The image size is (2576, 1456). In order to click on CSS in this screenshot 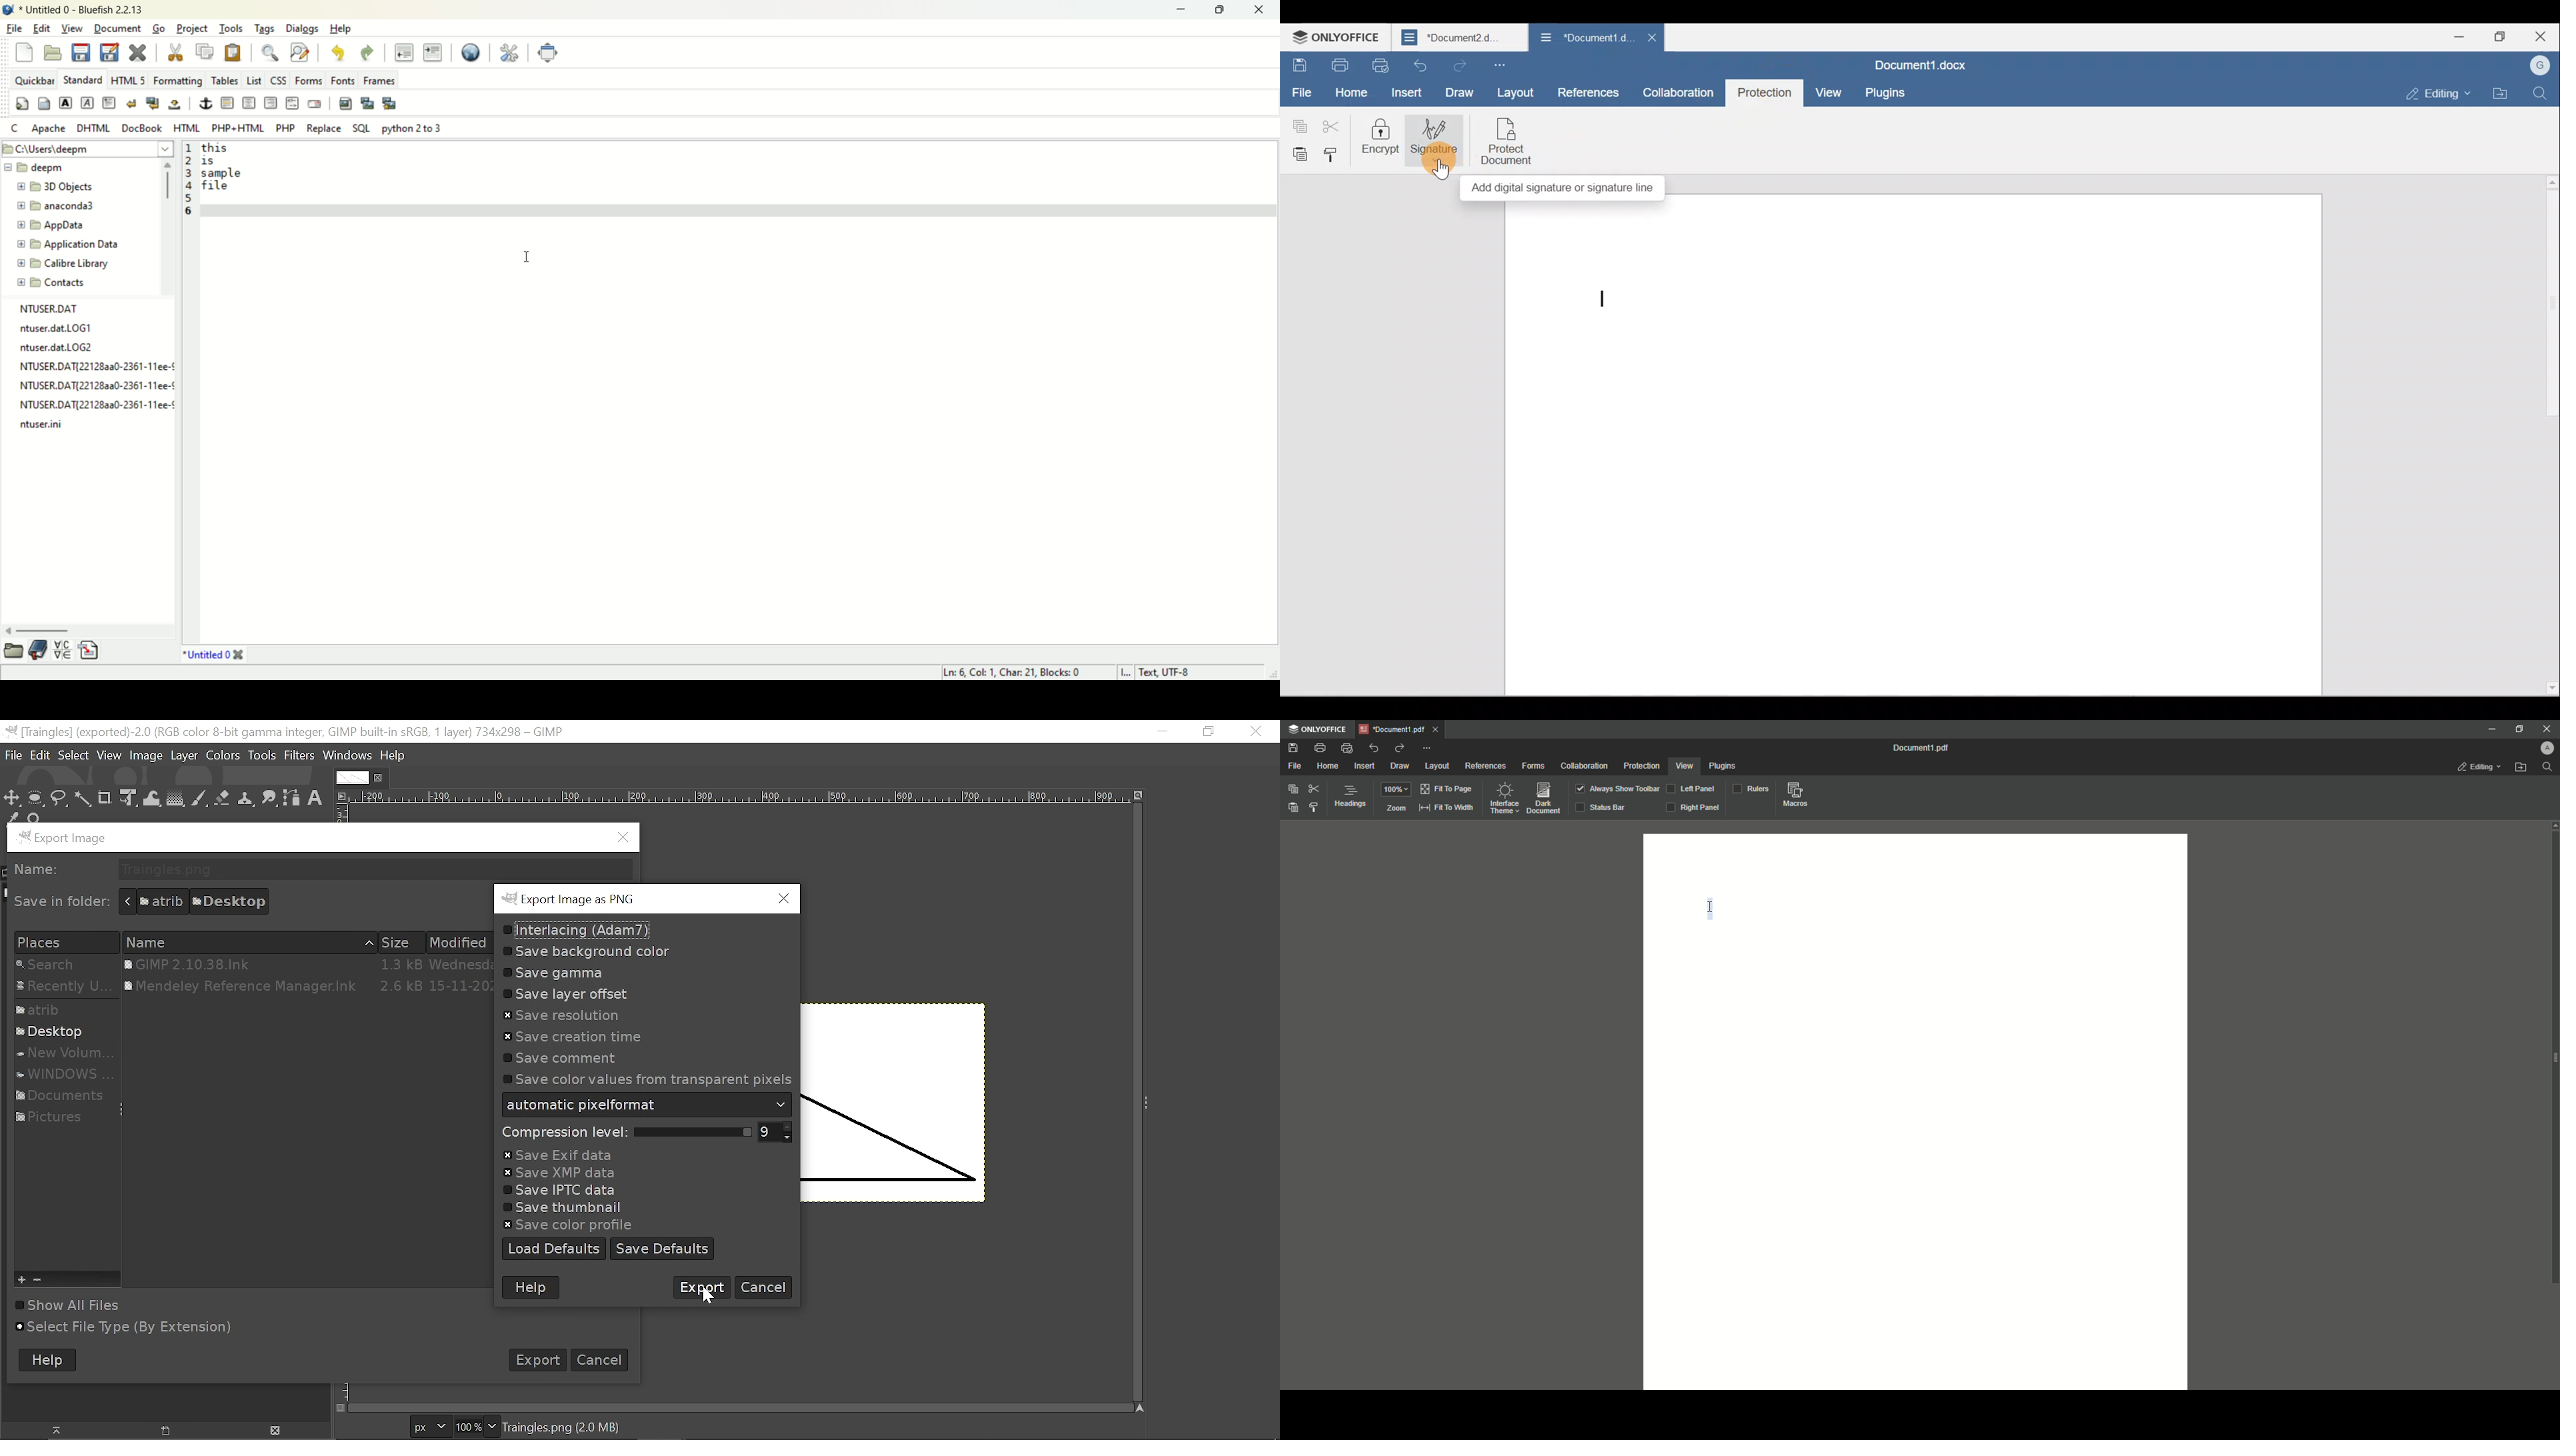, I will do `click(279, 79)`.